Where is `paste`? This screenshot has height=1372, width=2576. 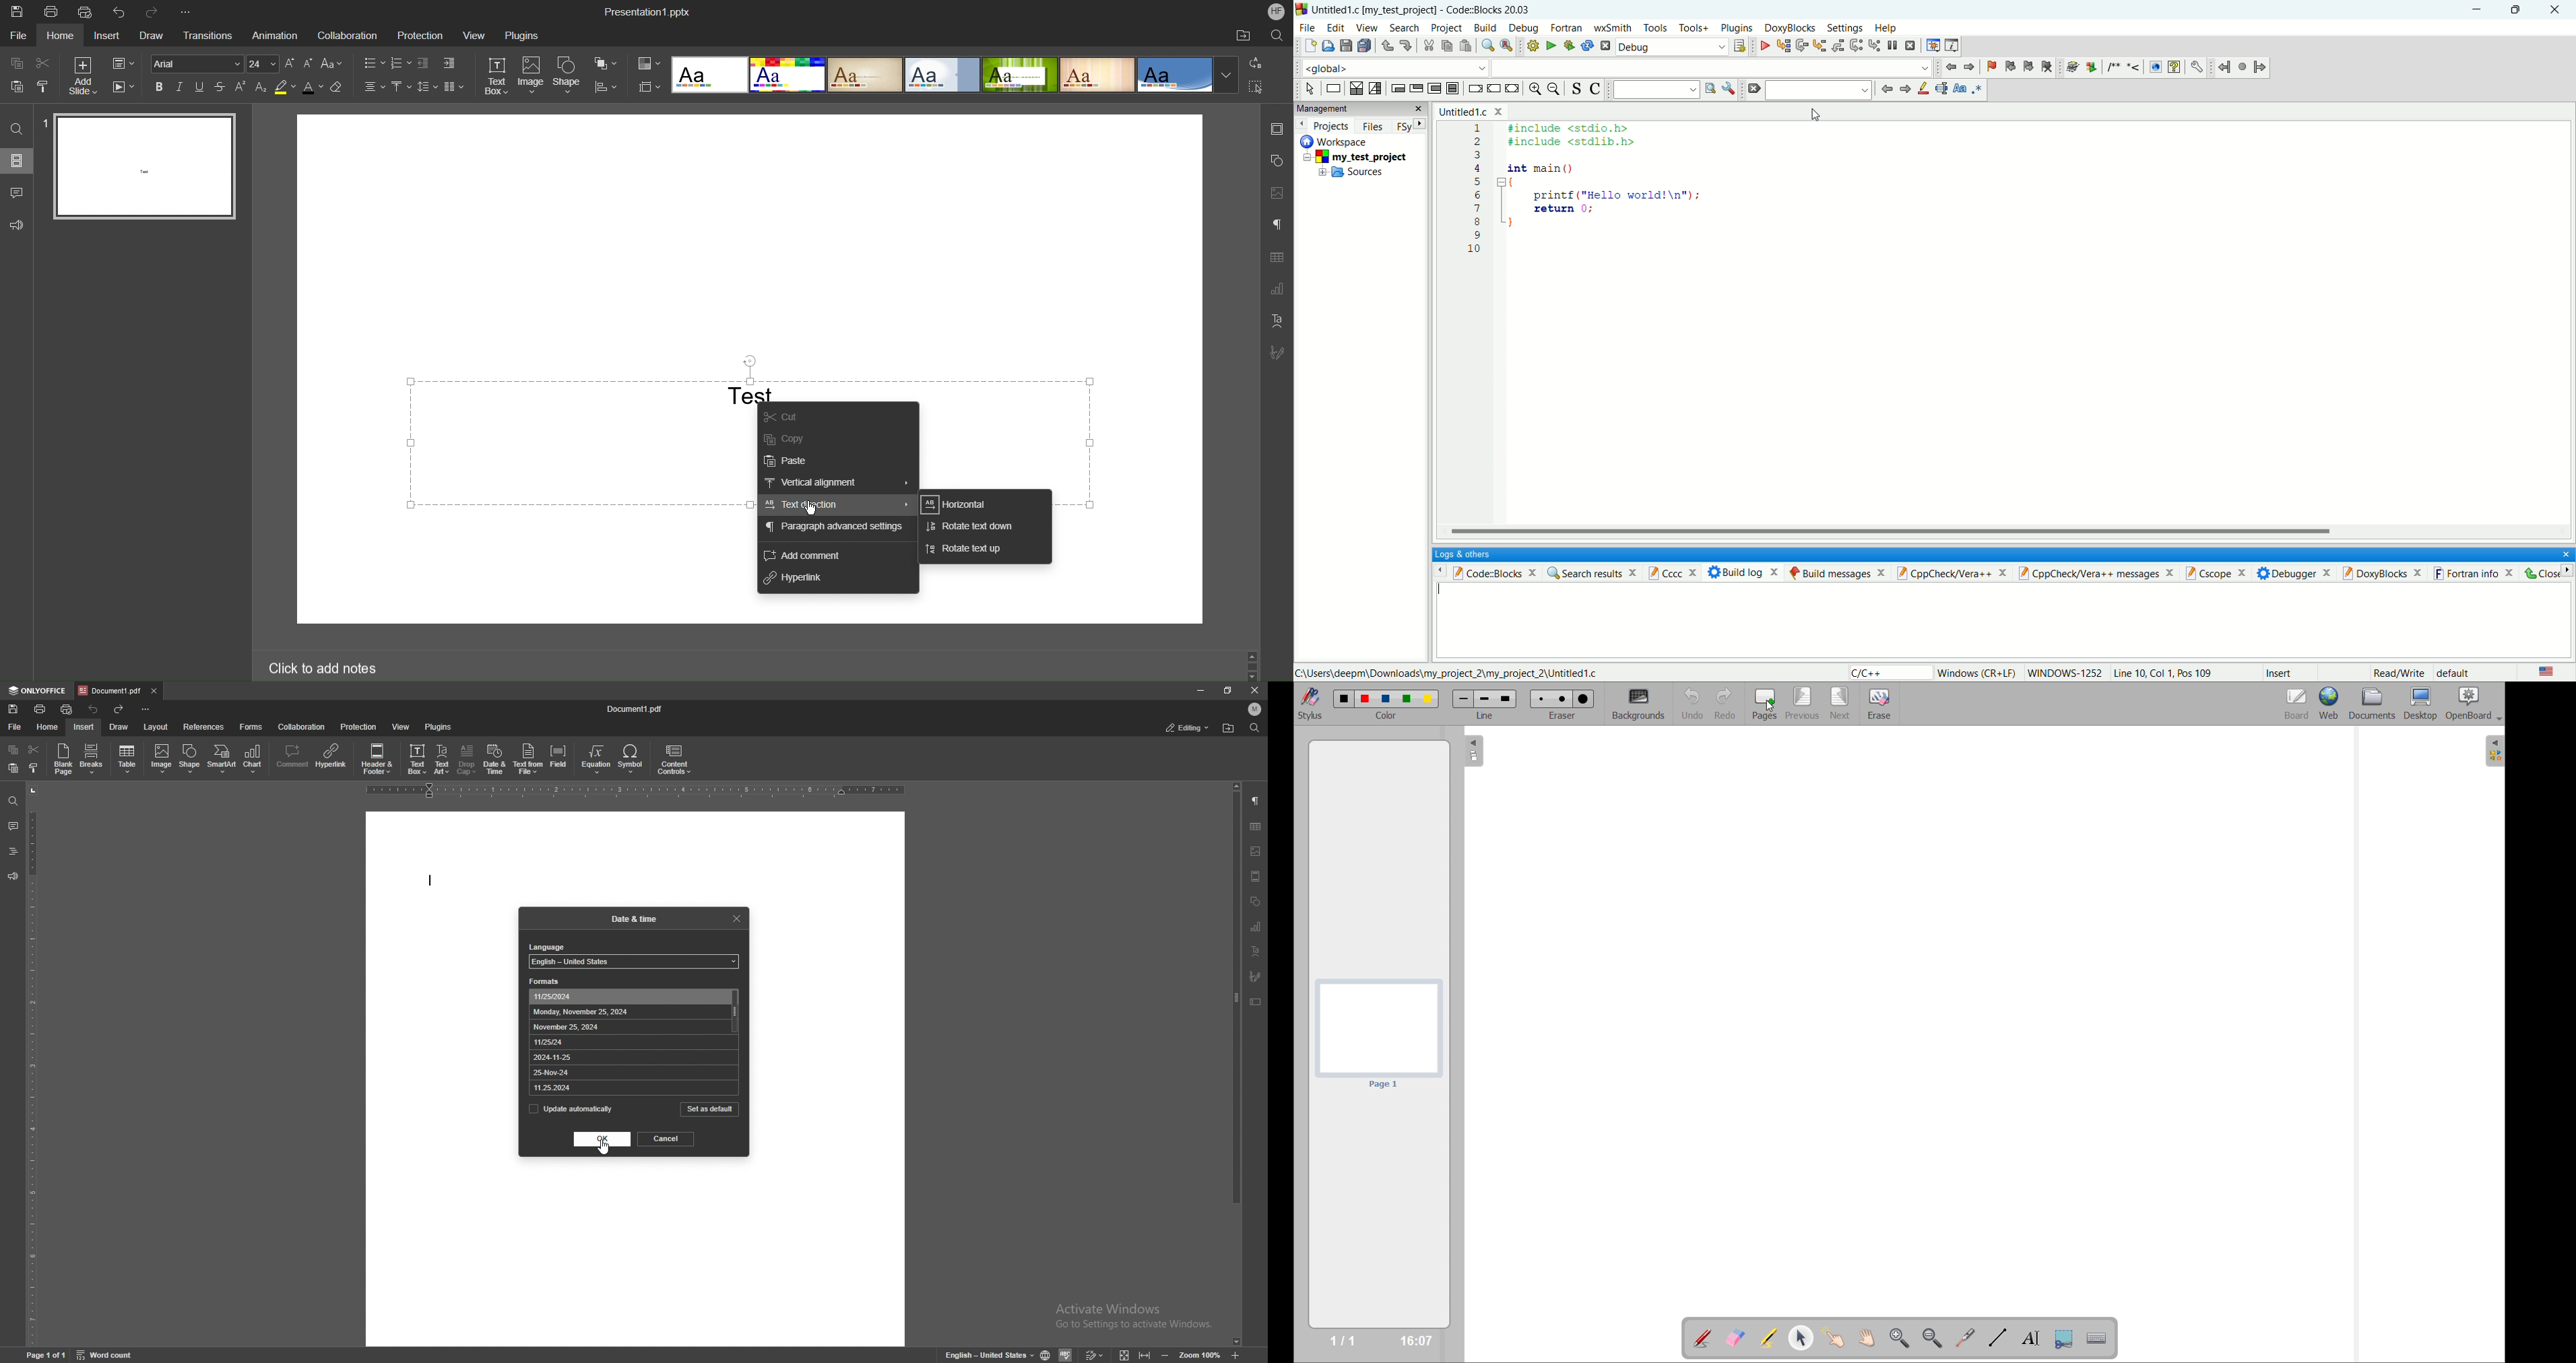
paste is located at coordinates (13, 767).